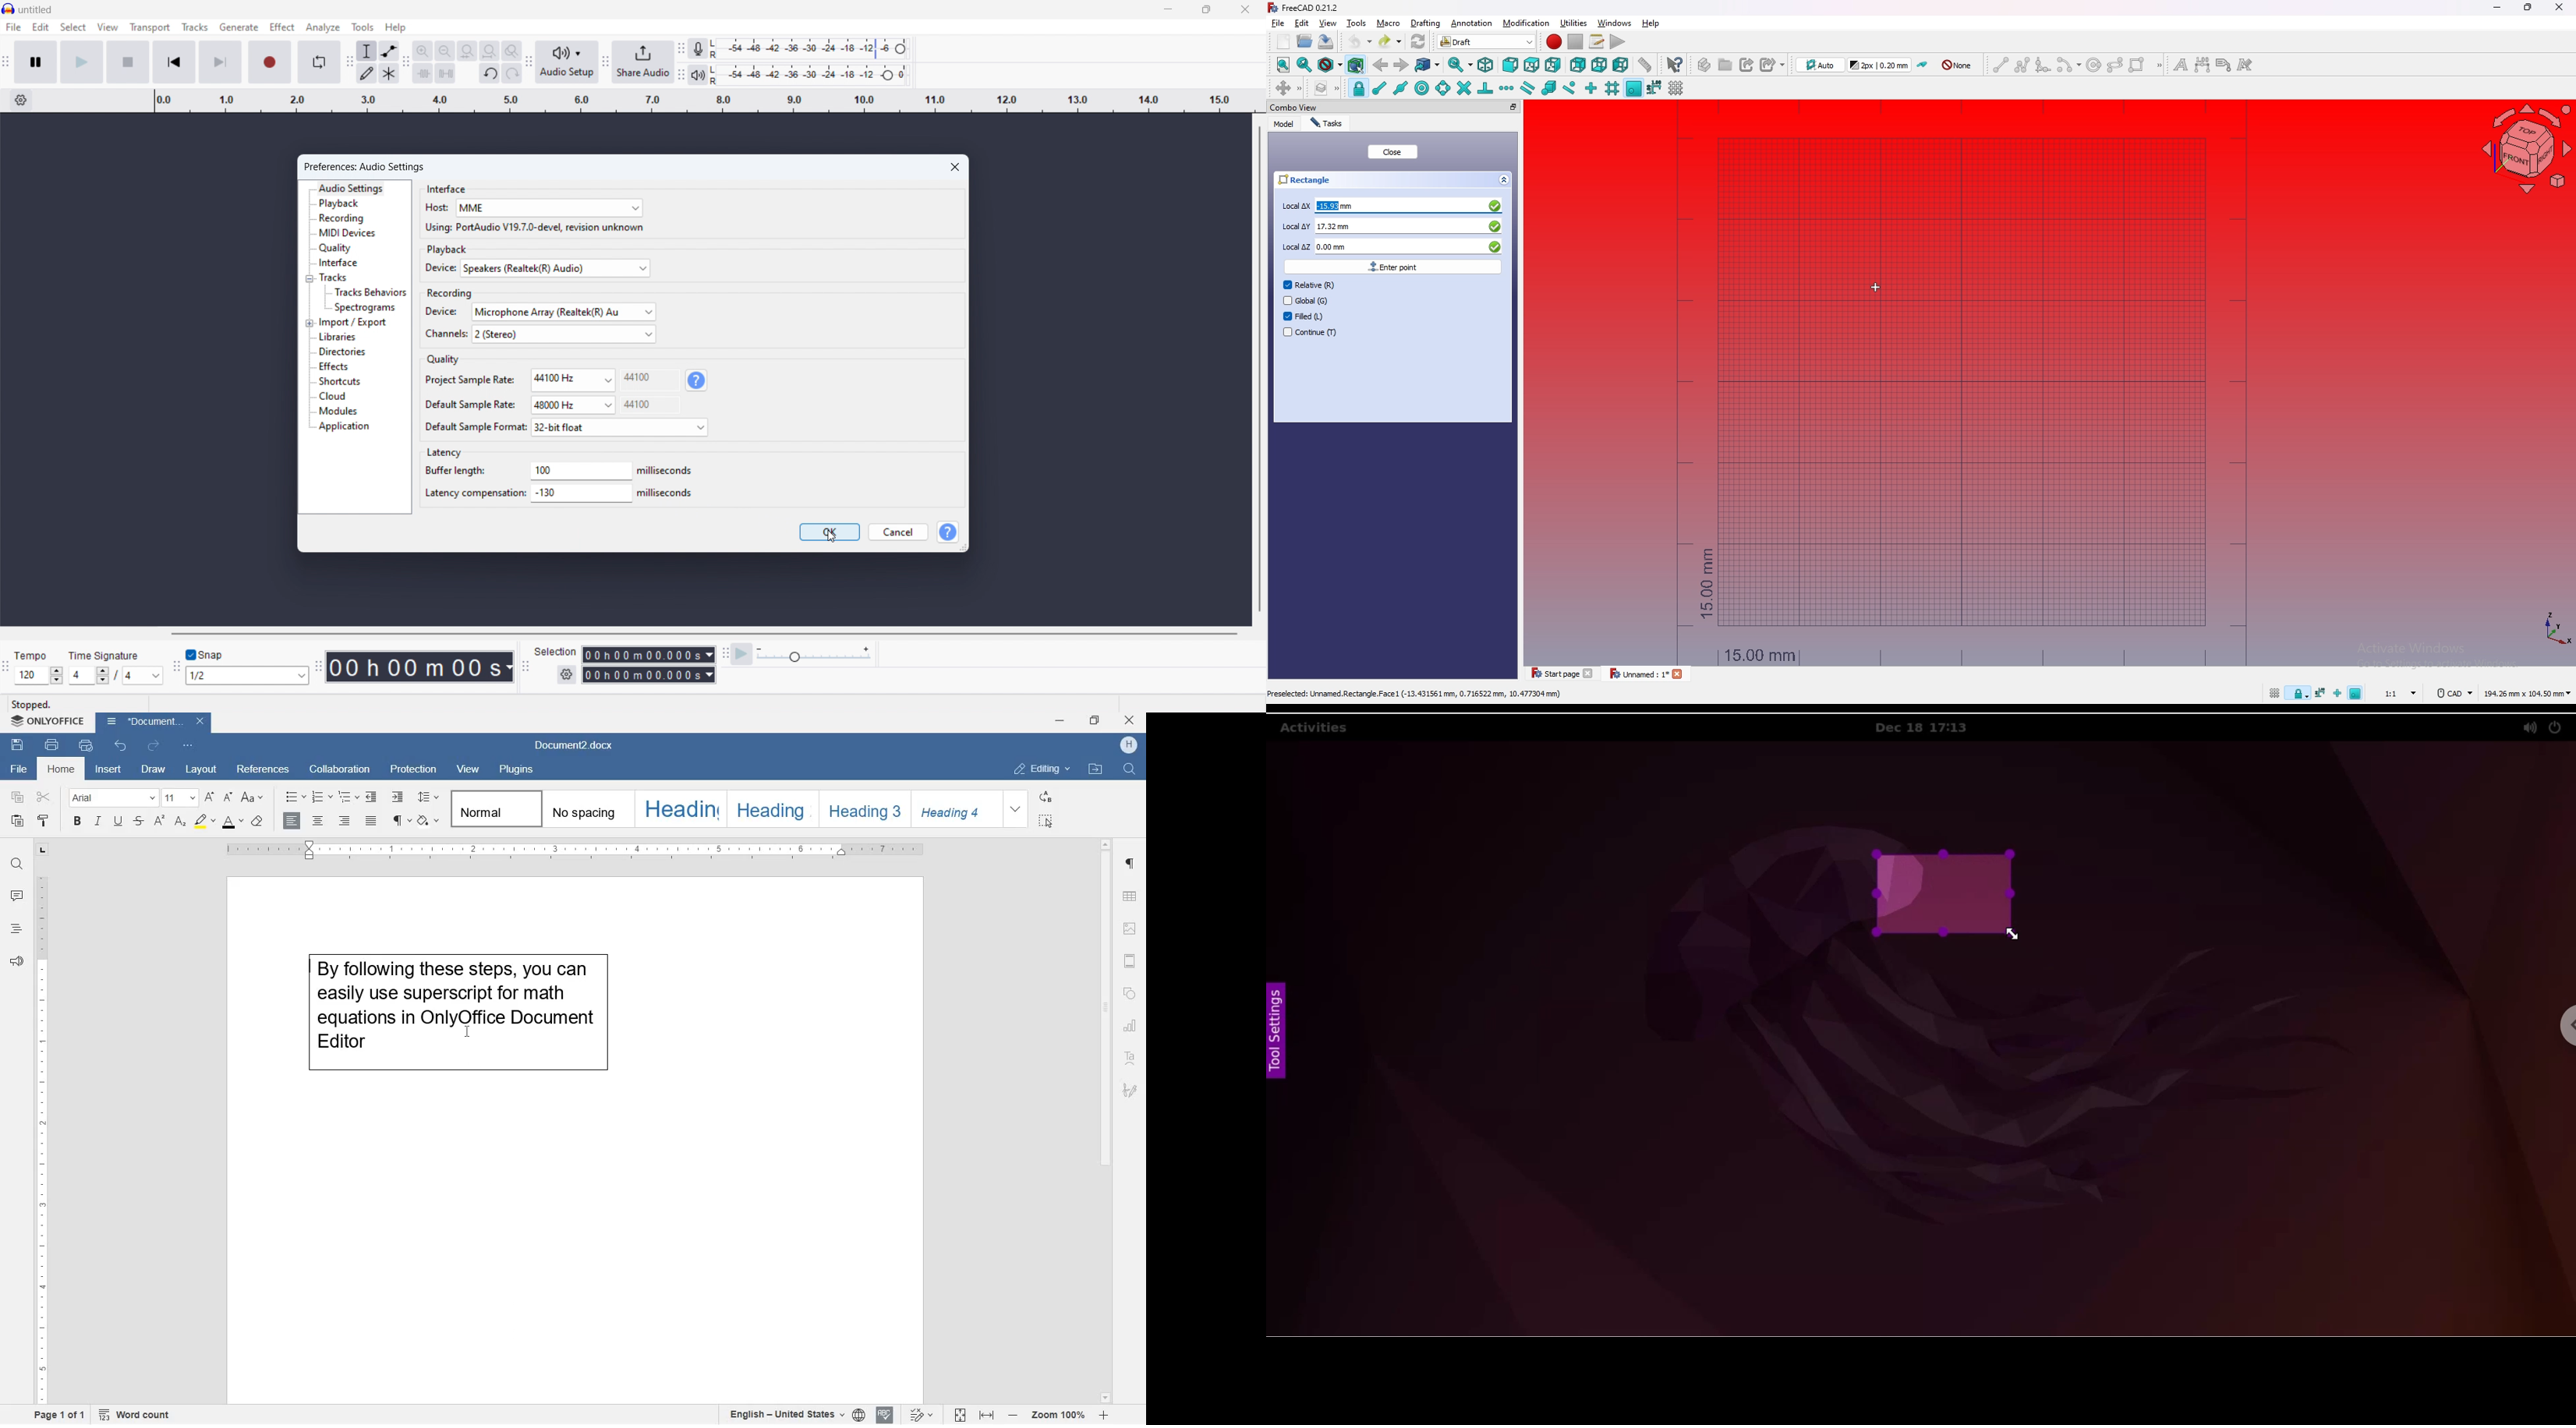  I want to click on spectograms, so click(366, 308).